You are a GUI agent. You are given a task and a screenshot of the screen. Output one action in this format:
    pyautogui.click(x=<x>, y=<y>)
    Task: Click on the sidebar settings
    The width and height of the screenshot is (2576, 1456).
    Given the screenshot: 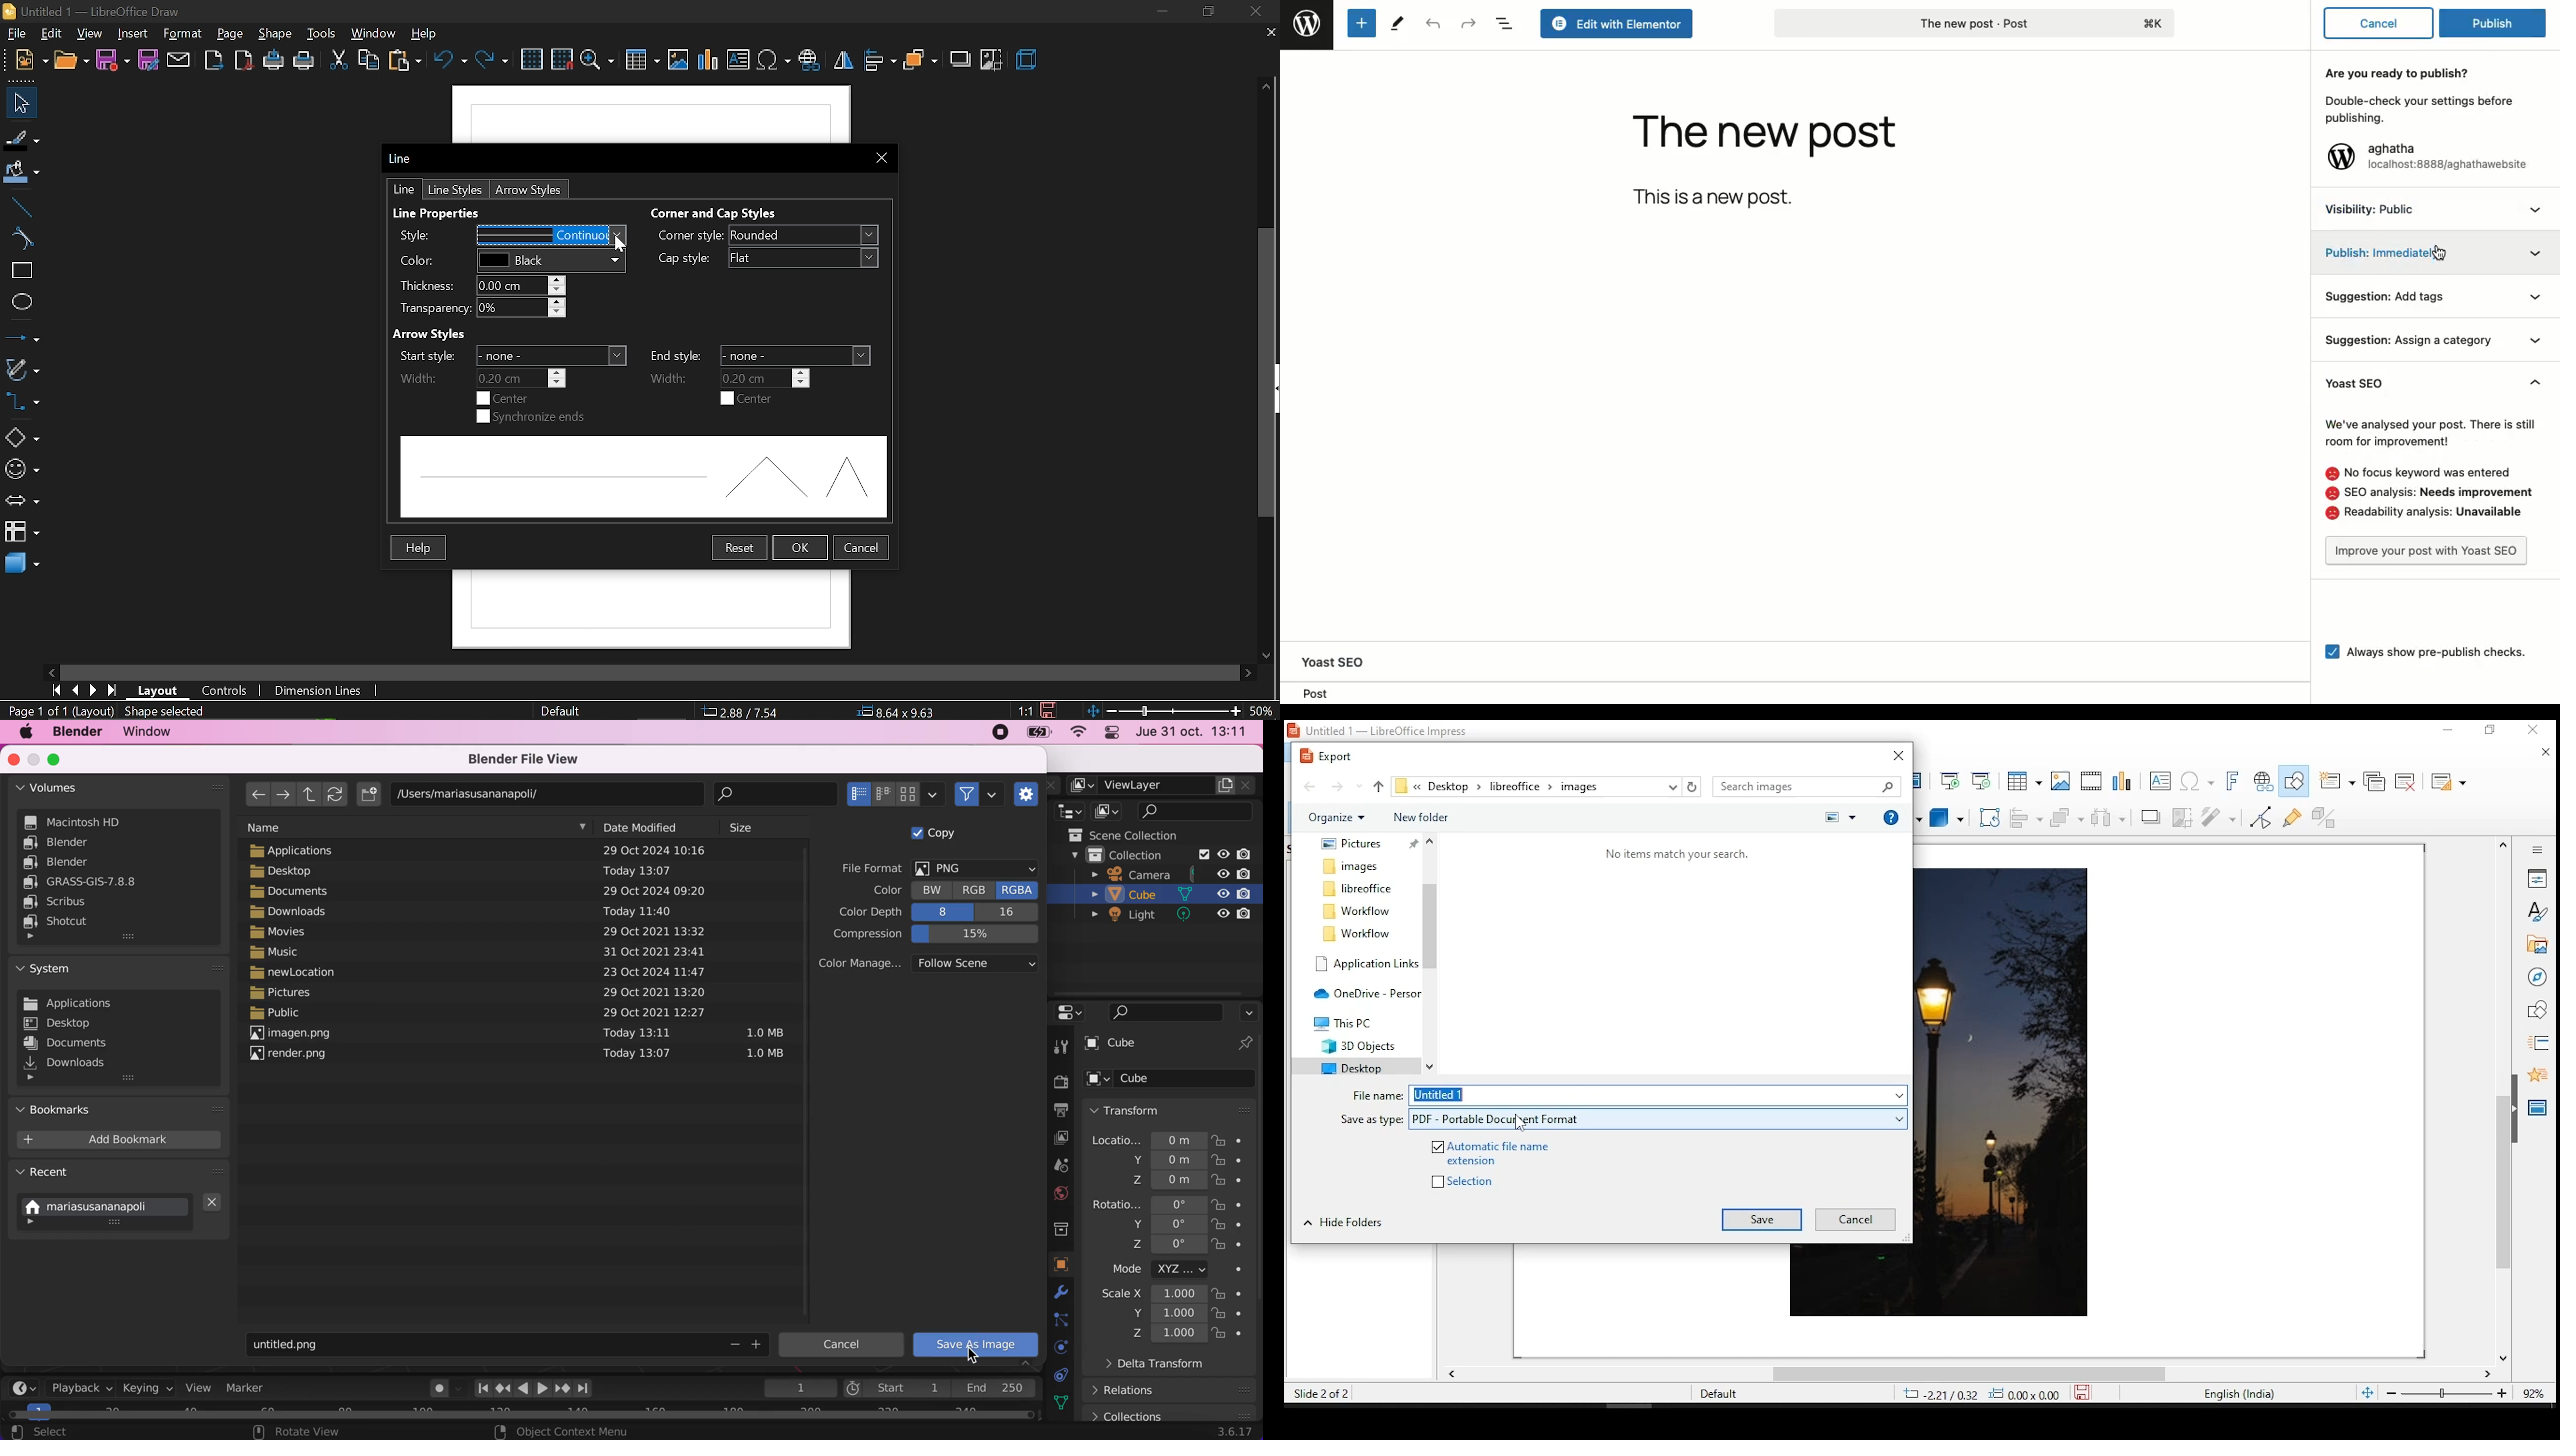 What is the action you would take?
    pyautogui.click(x=2533, y=850)
    